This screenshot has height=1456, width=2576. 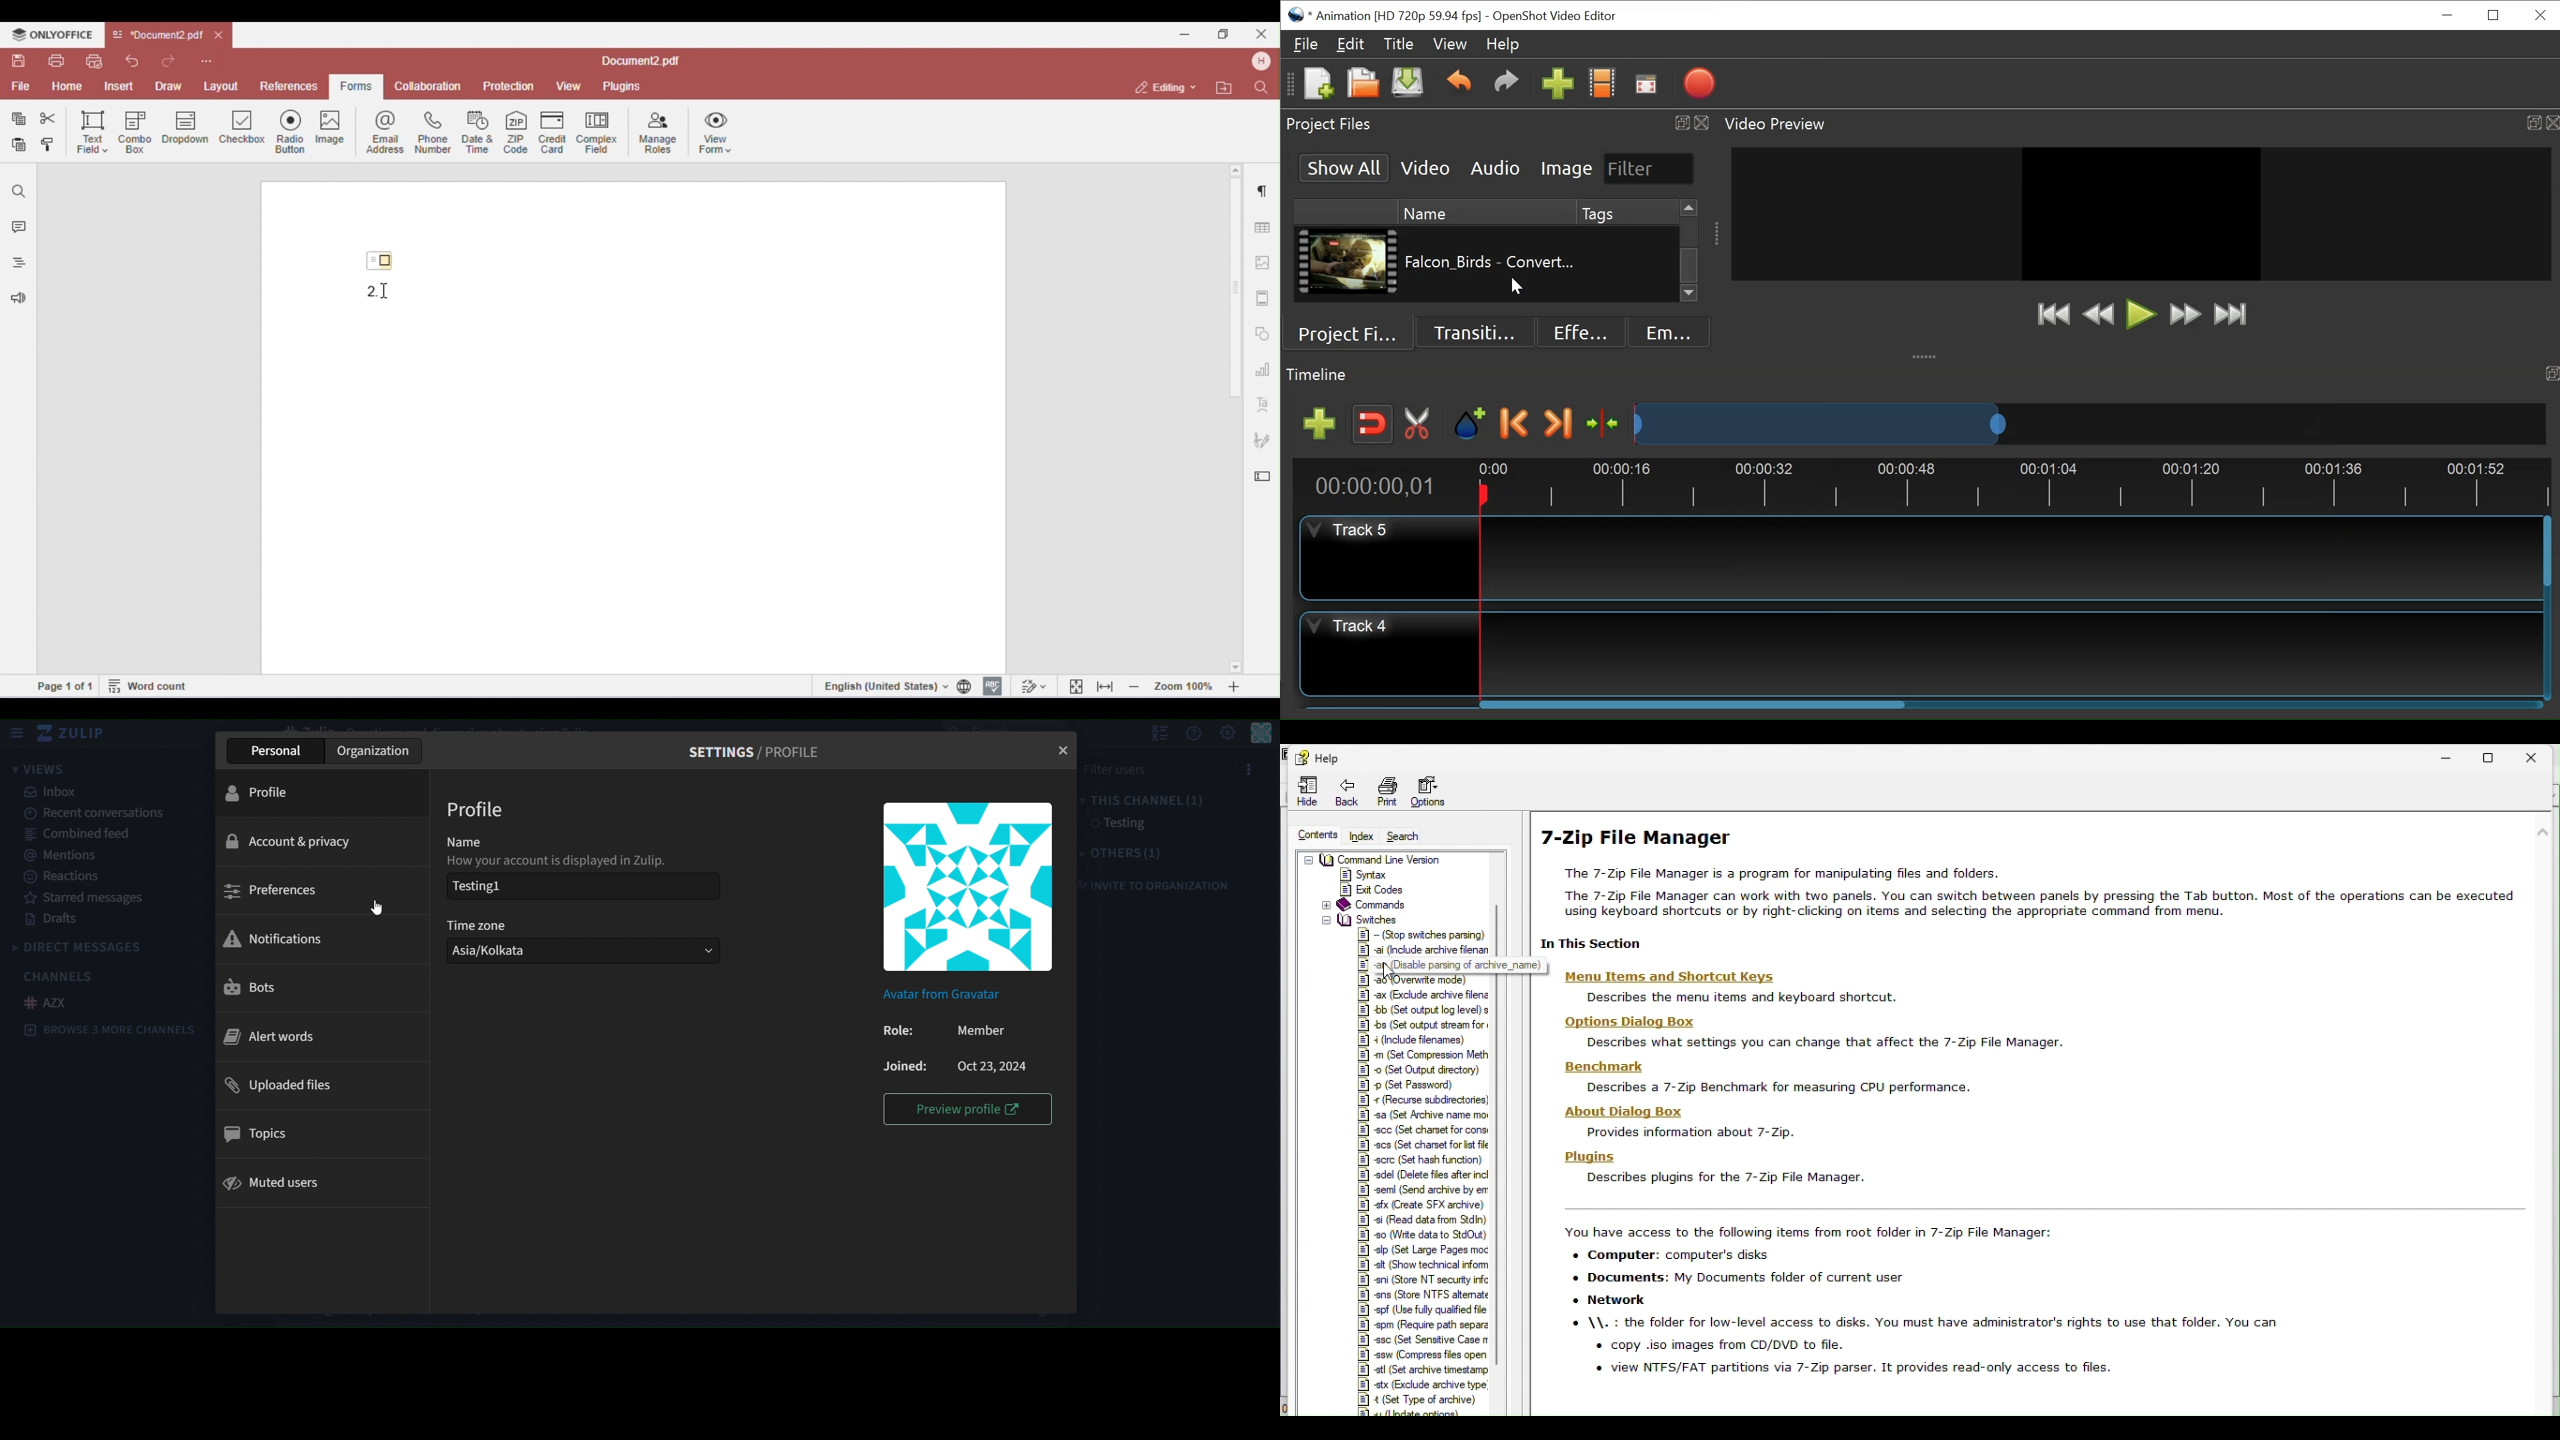 I want to click on hide user list, so click(x=1155, y=734).